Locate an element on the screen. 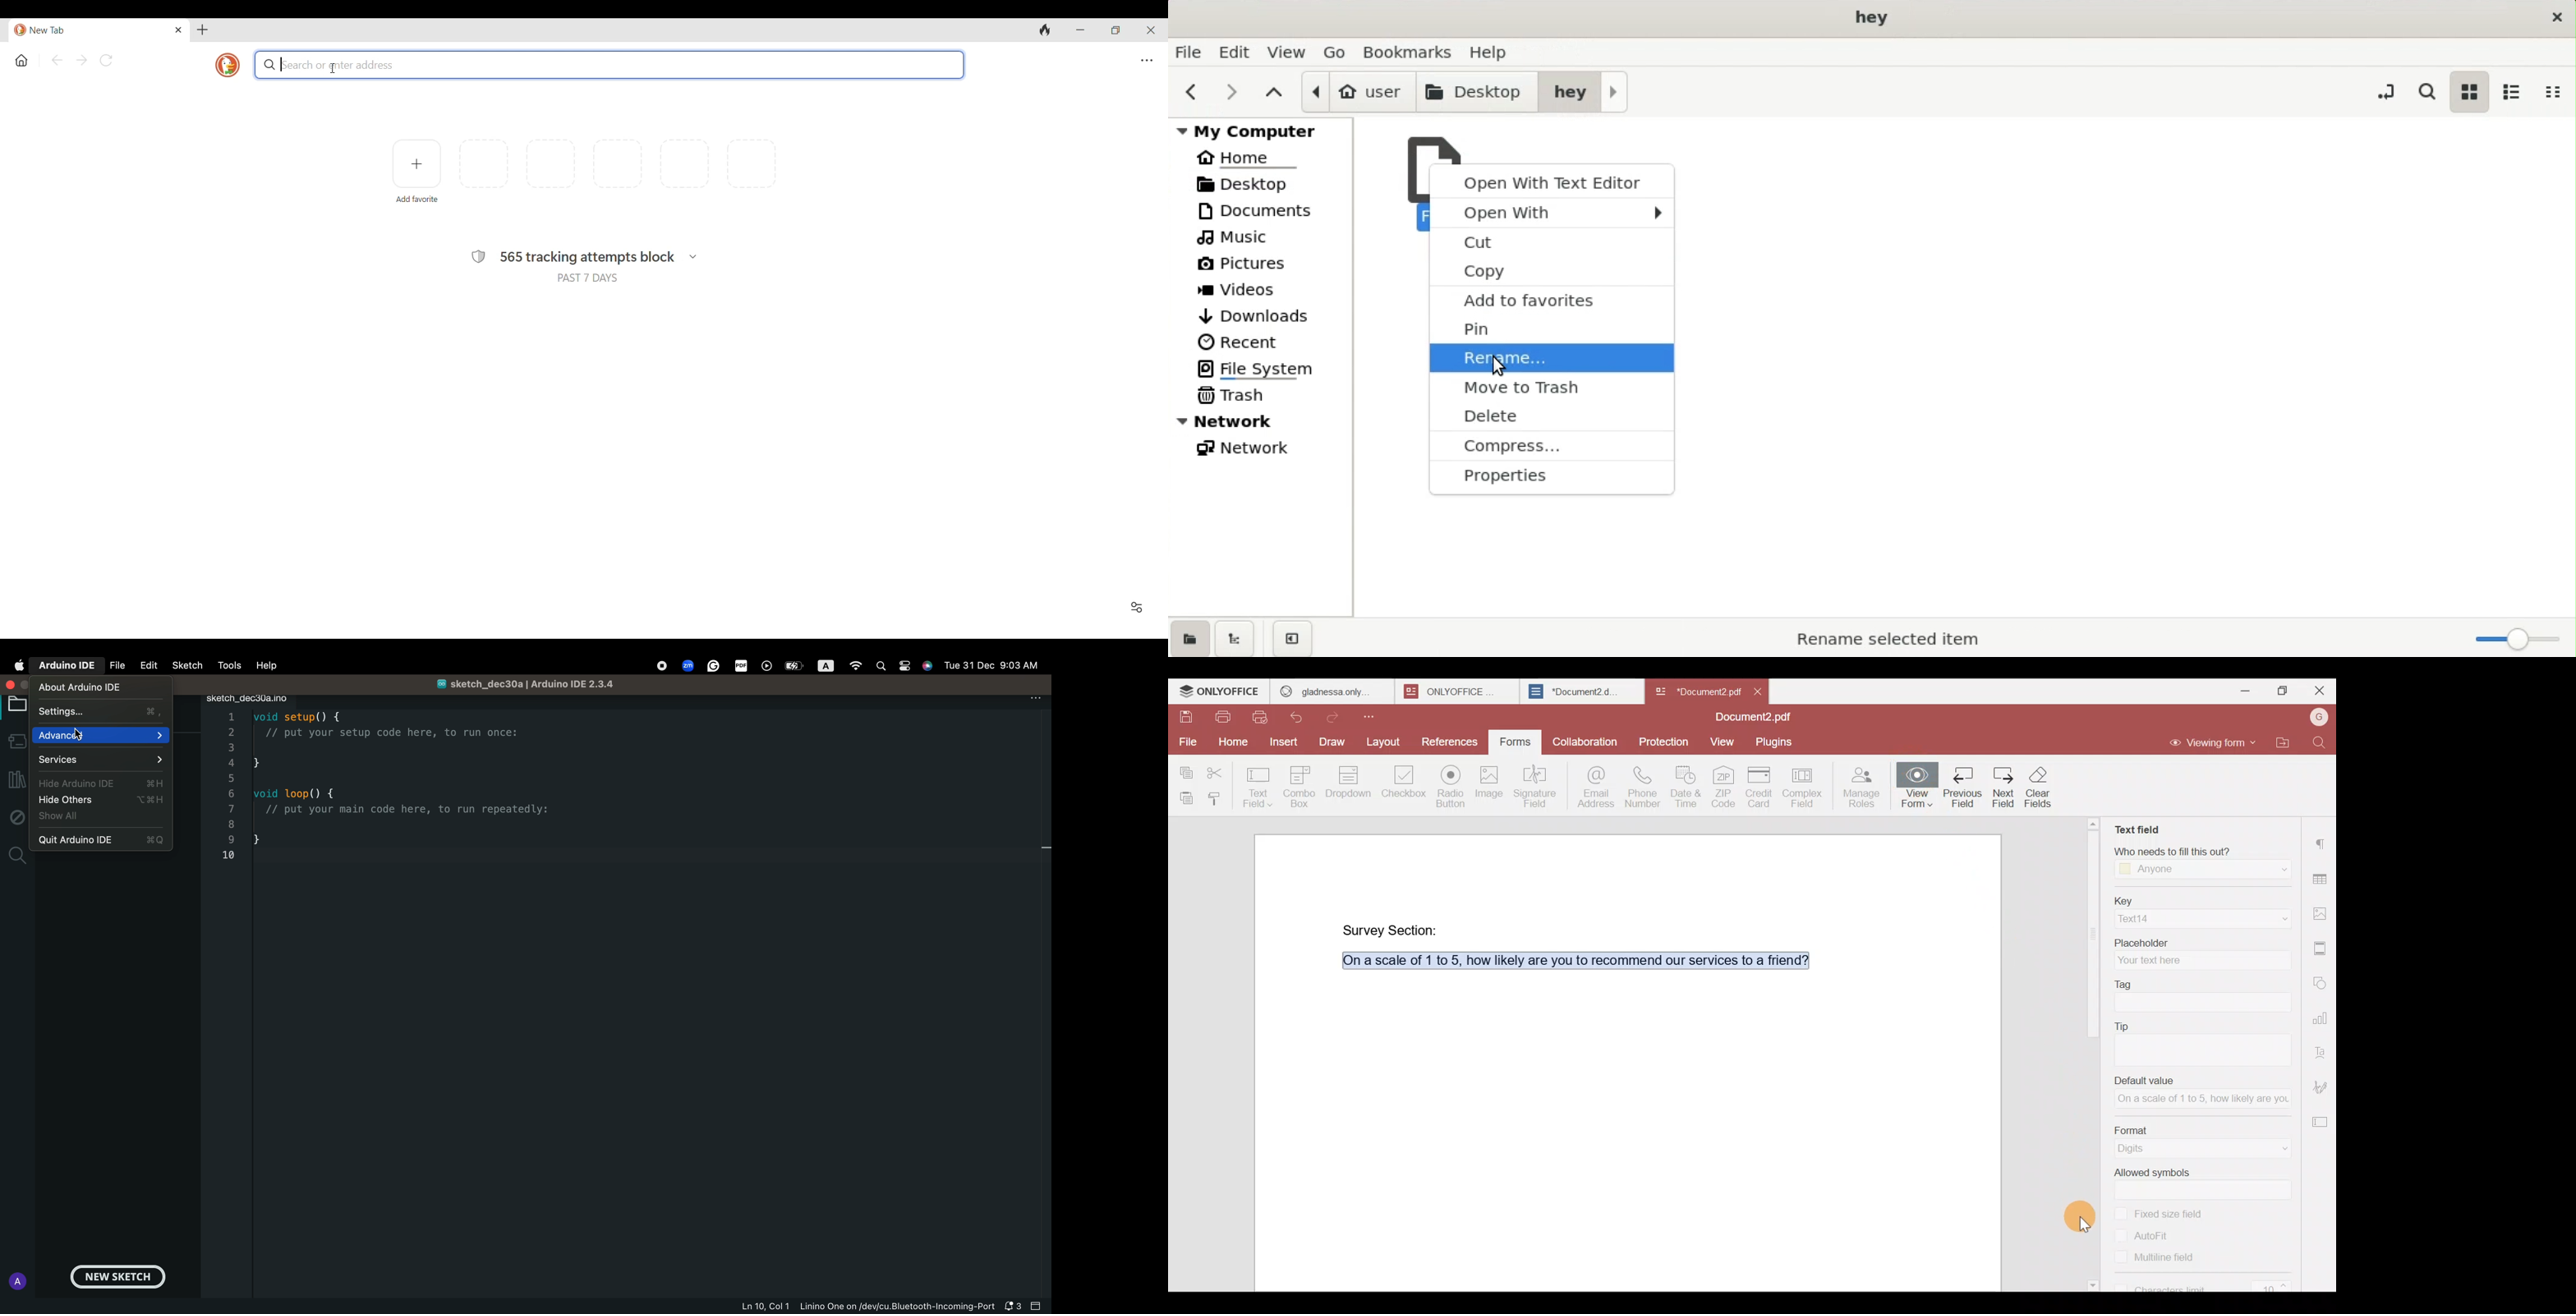 The height and width of the screenshot is (1316, 2576). 565 tracking attempts block is located at coordinates (588, 258).